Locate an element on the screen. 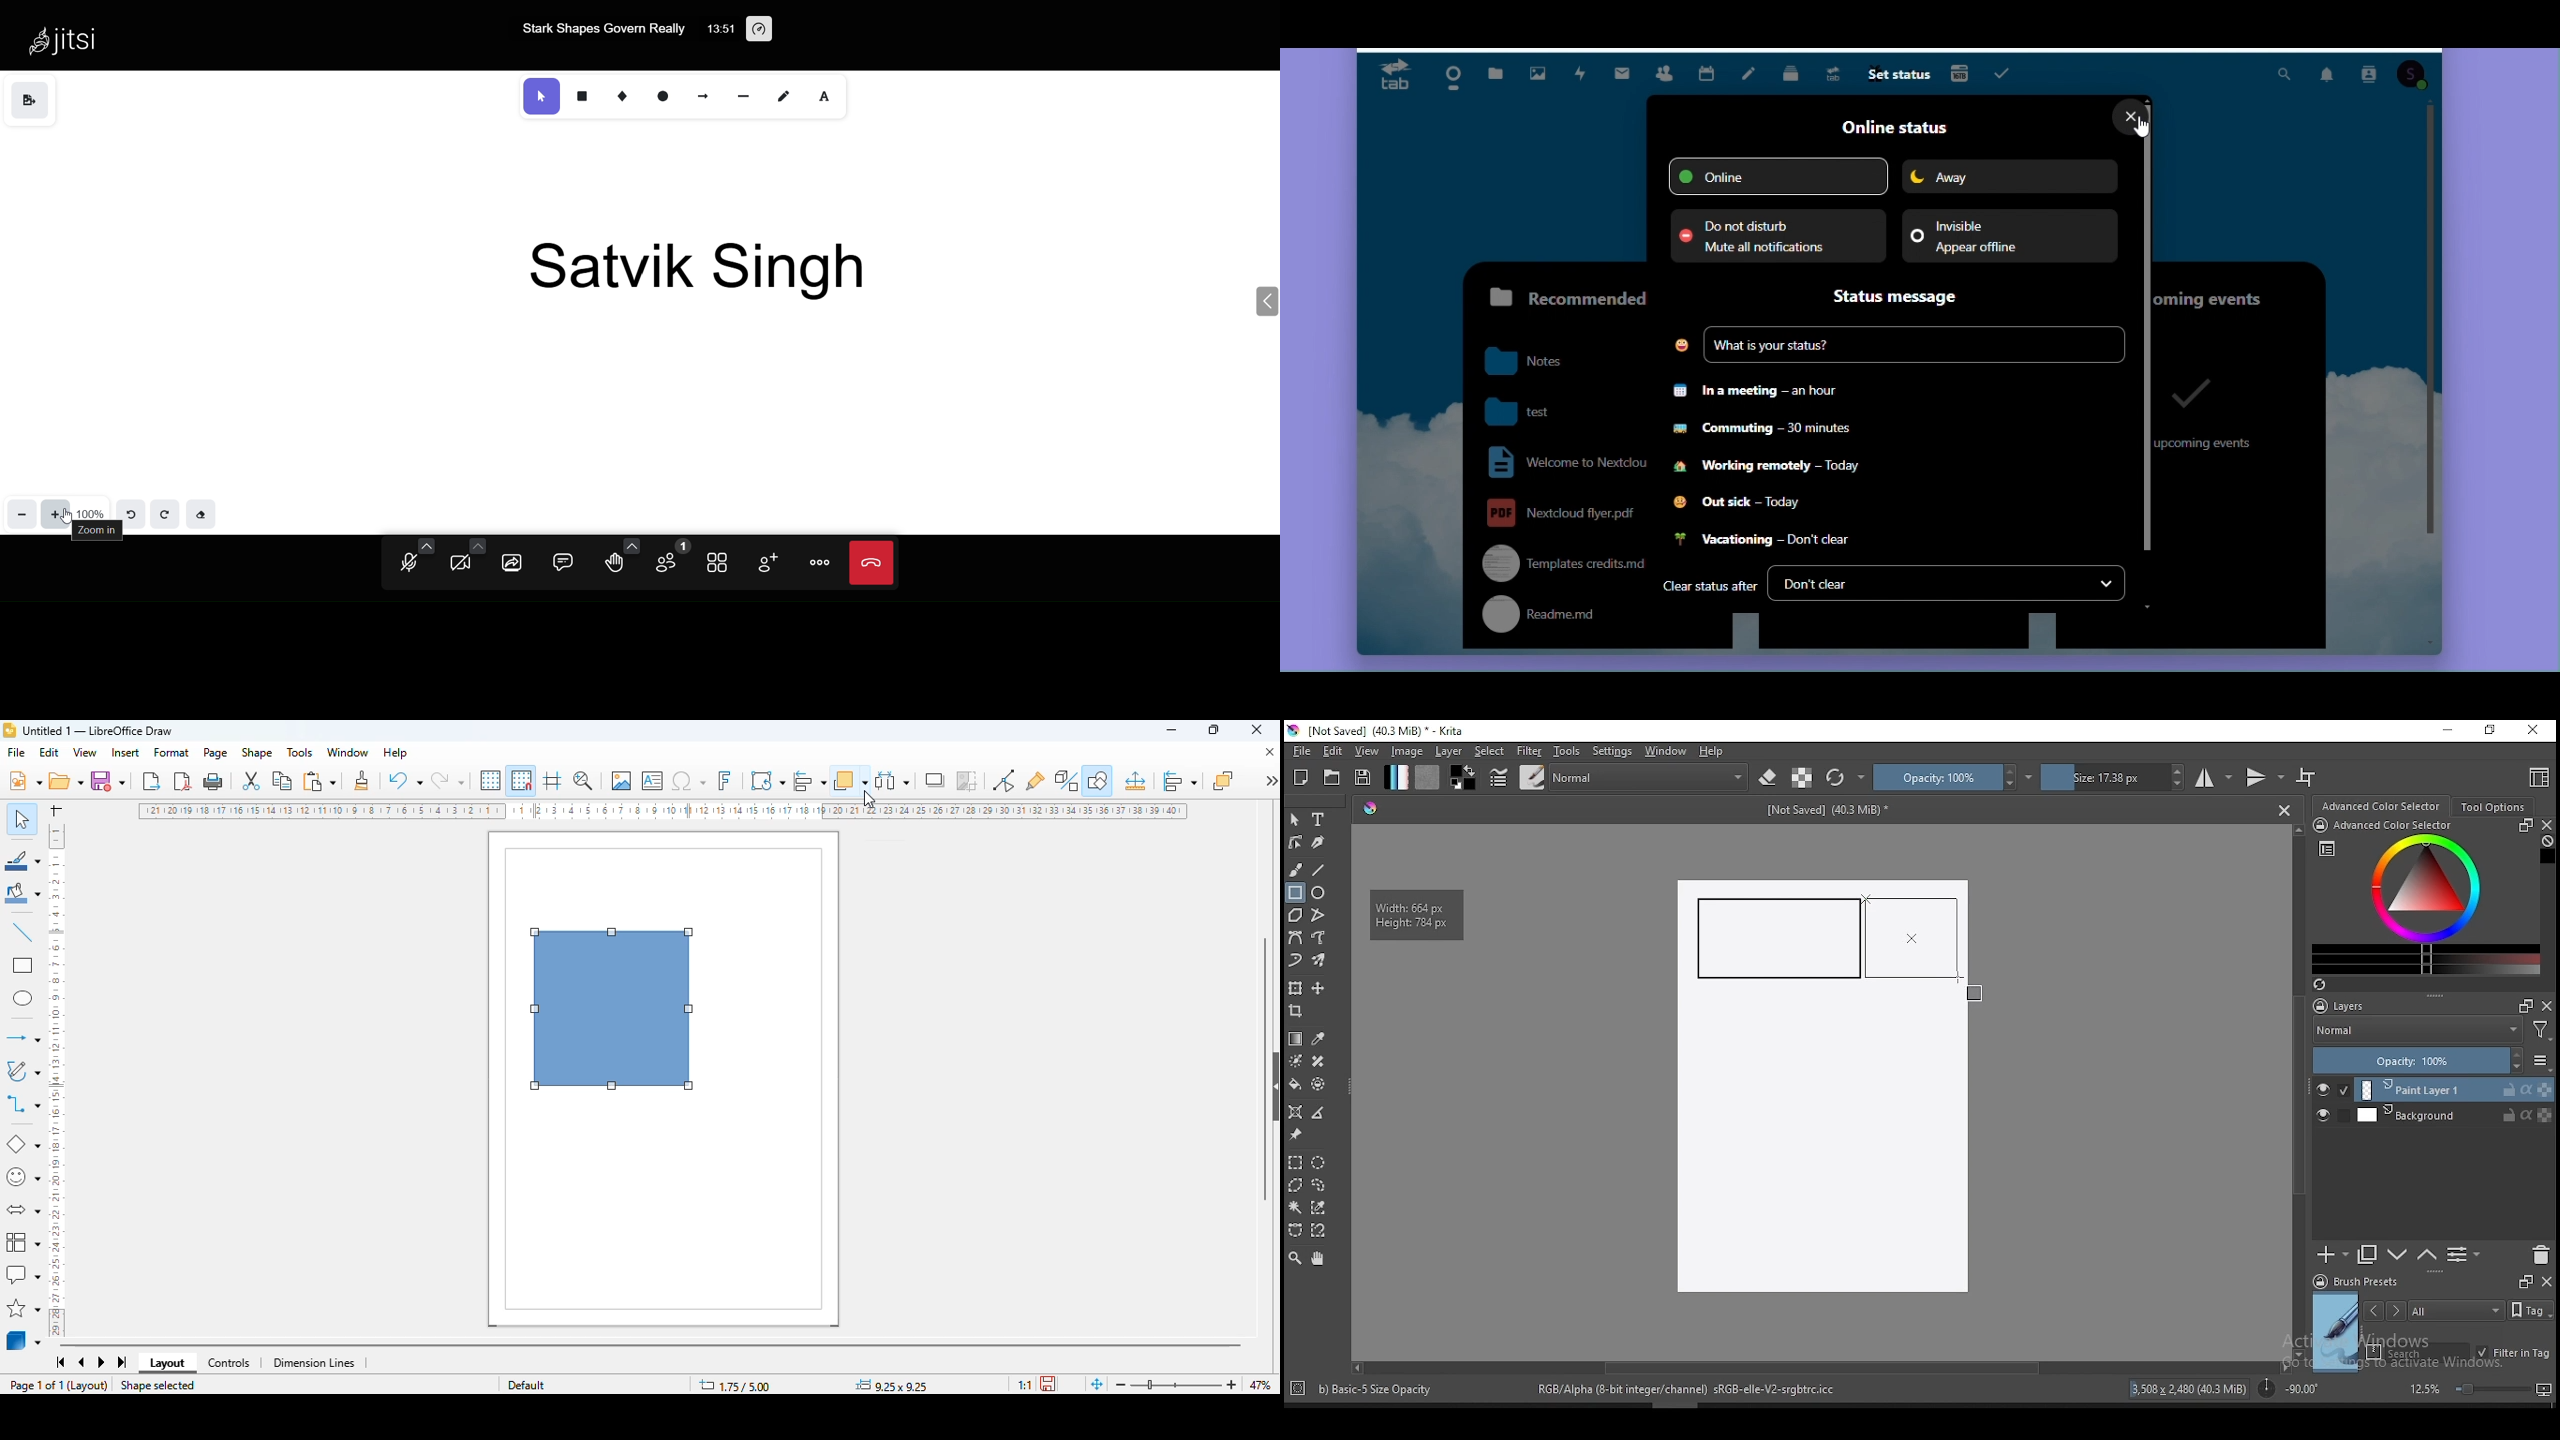  ellipse is located at coordinates (22, 999).